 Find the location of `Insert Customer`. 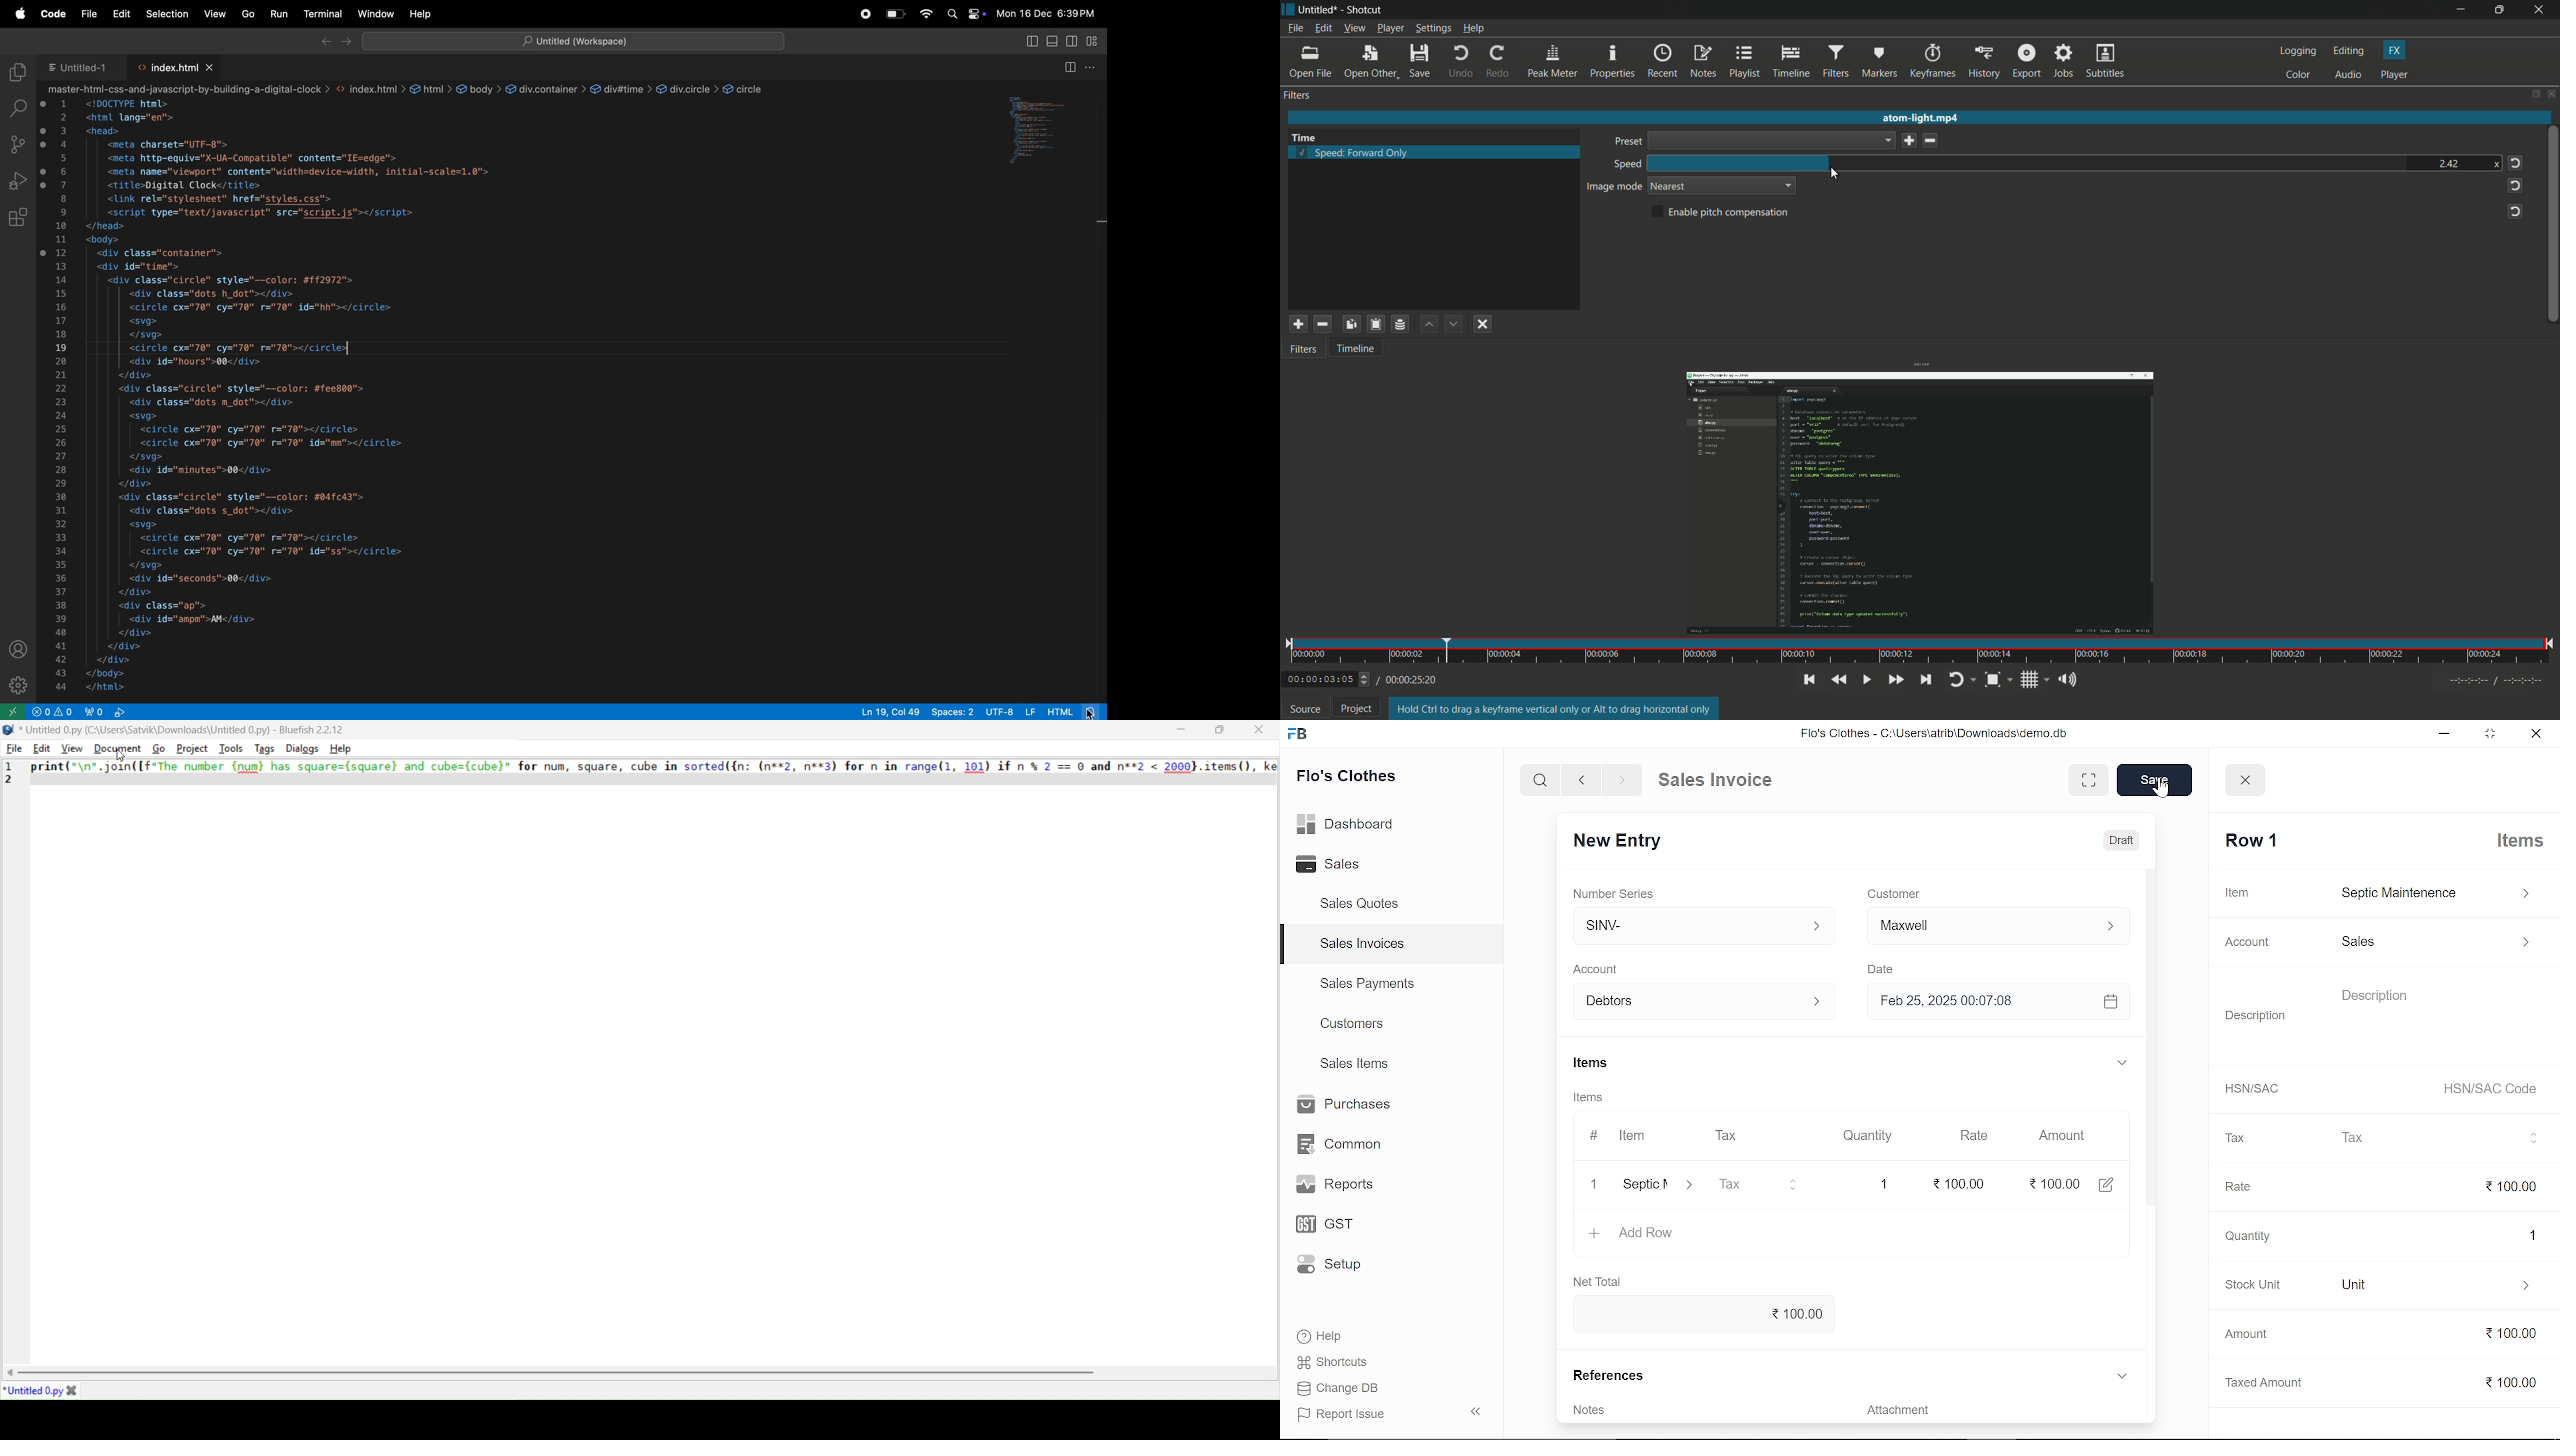

Insert Customer is located at coordinates (1995, 925).